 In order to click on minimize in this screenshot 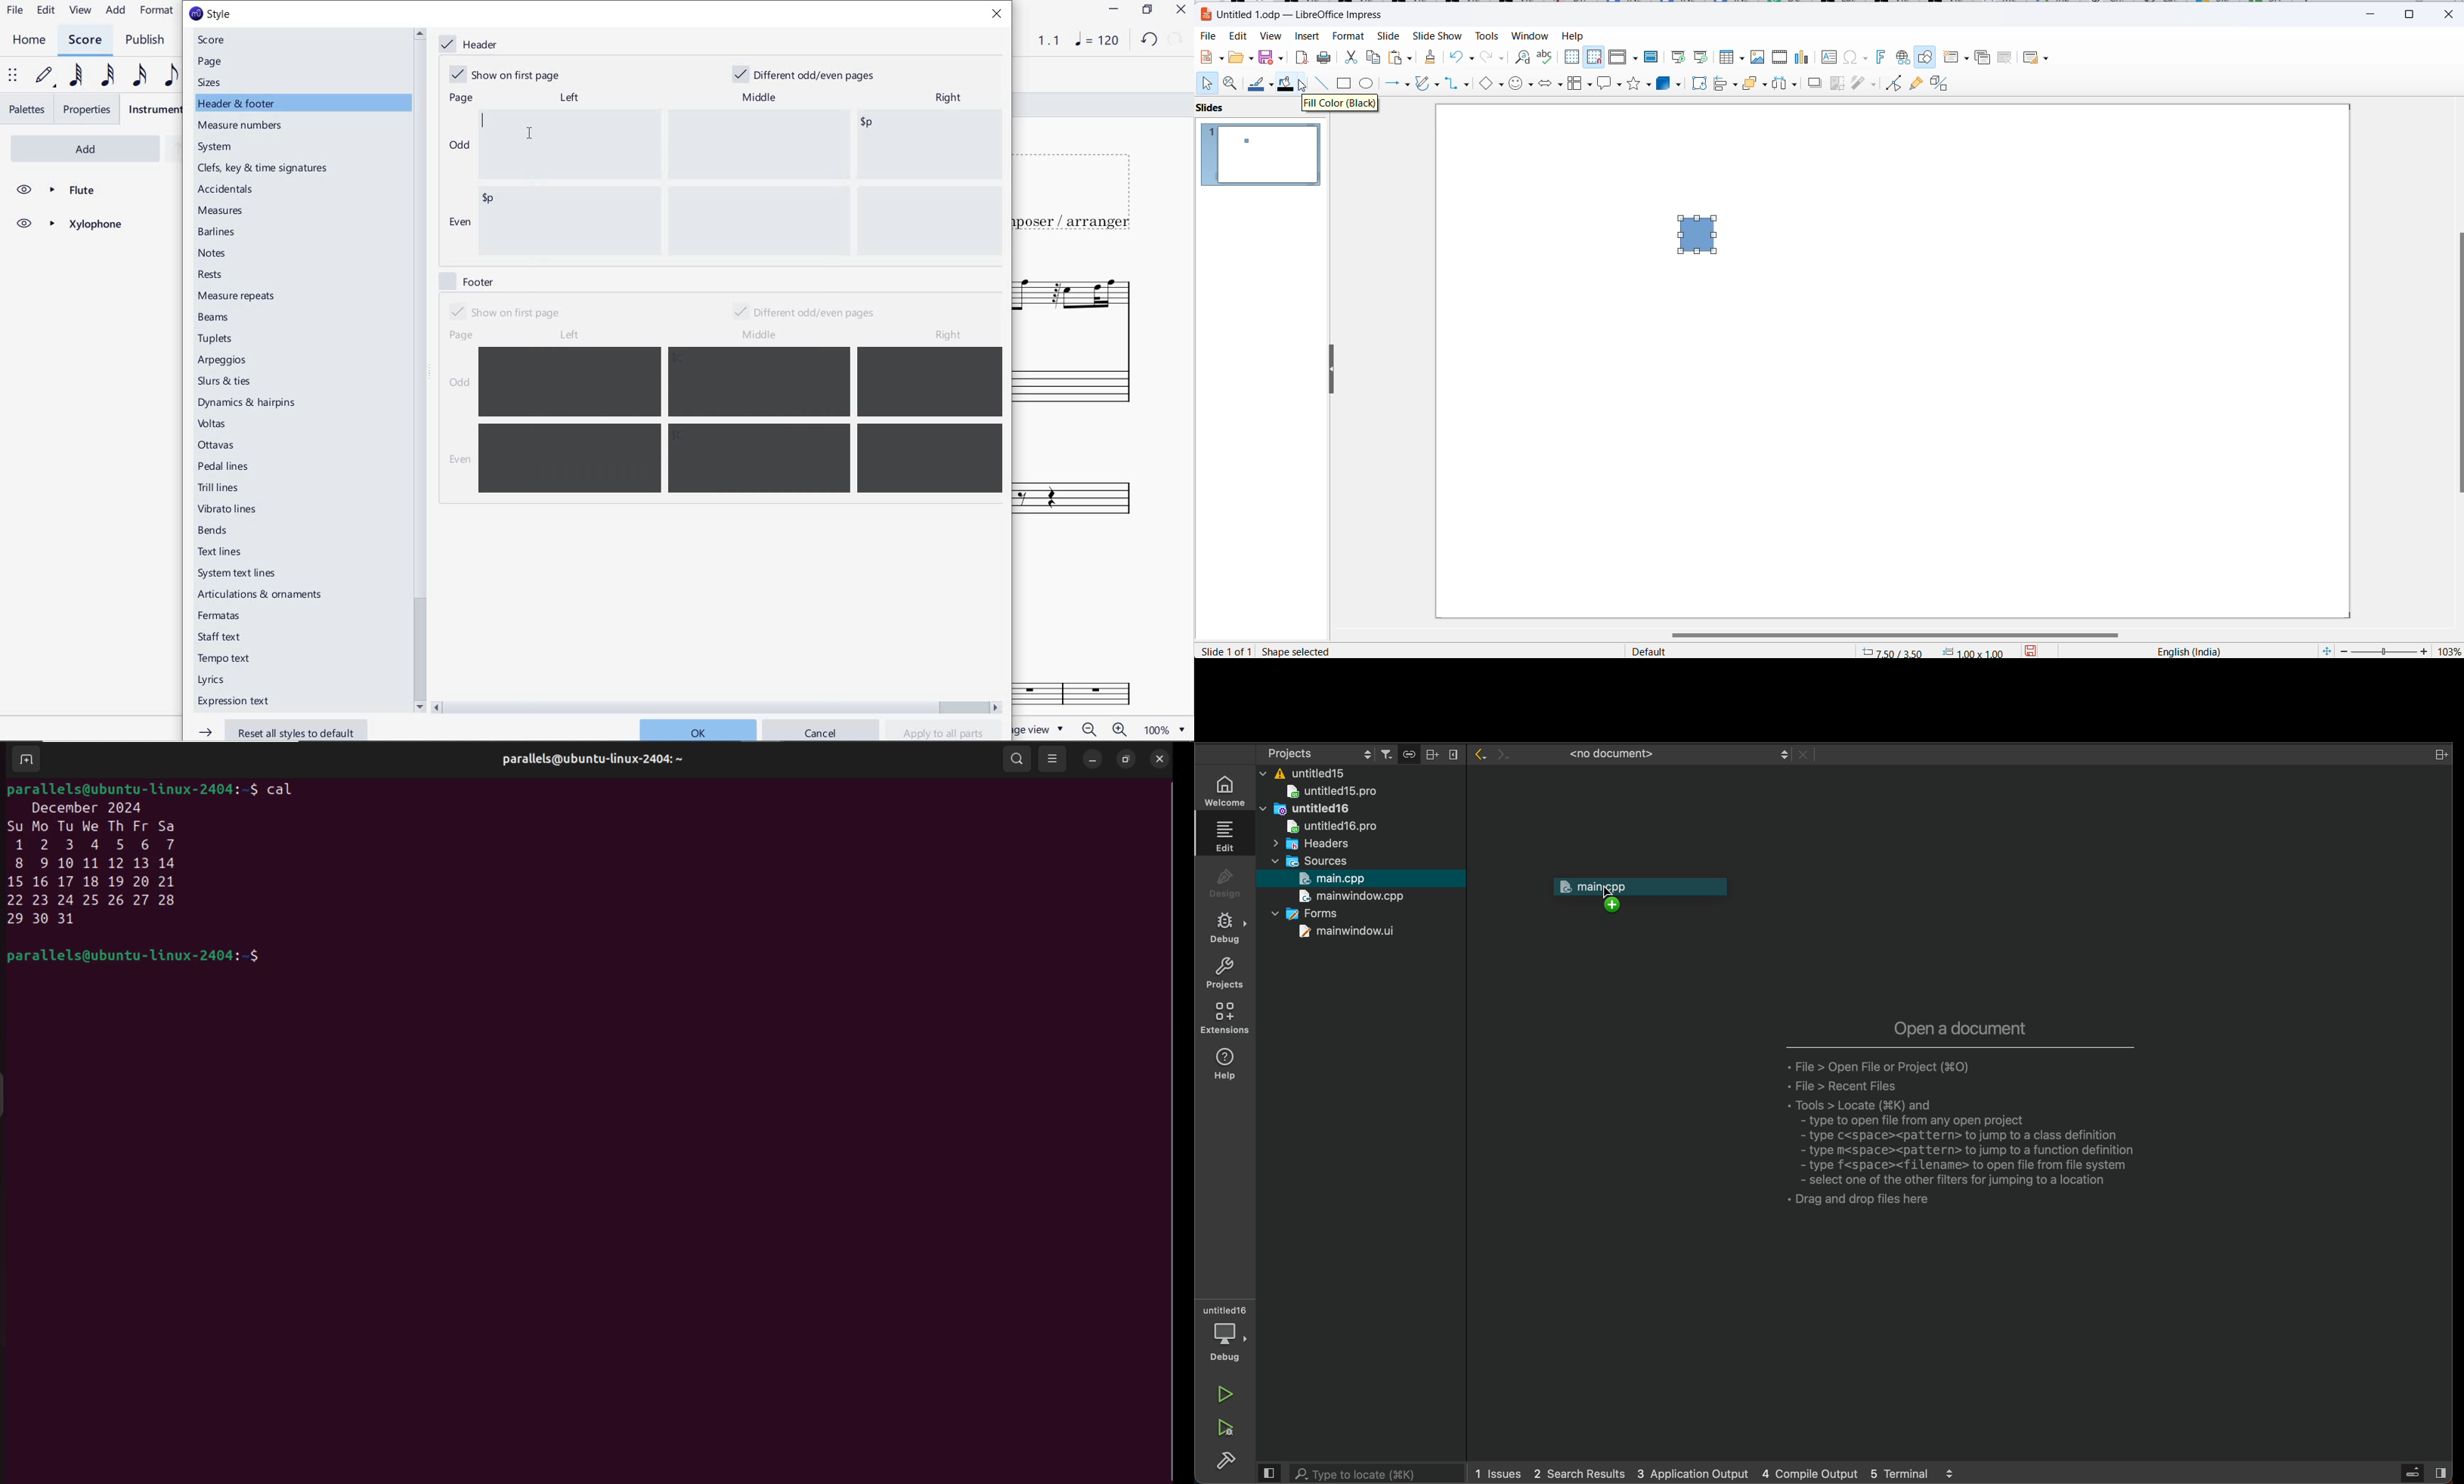, I will do `click(2374, 12)`.